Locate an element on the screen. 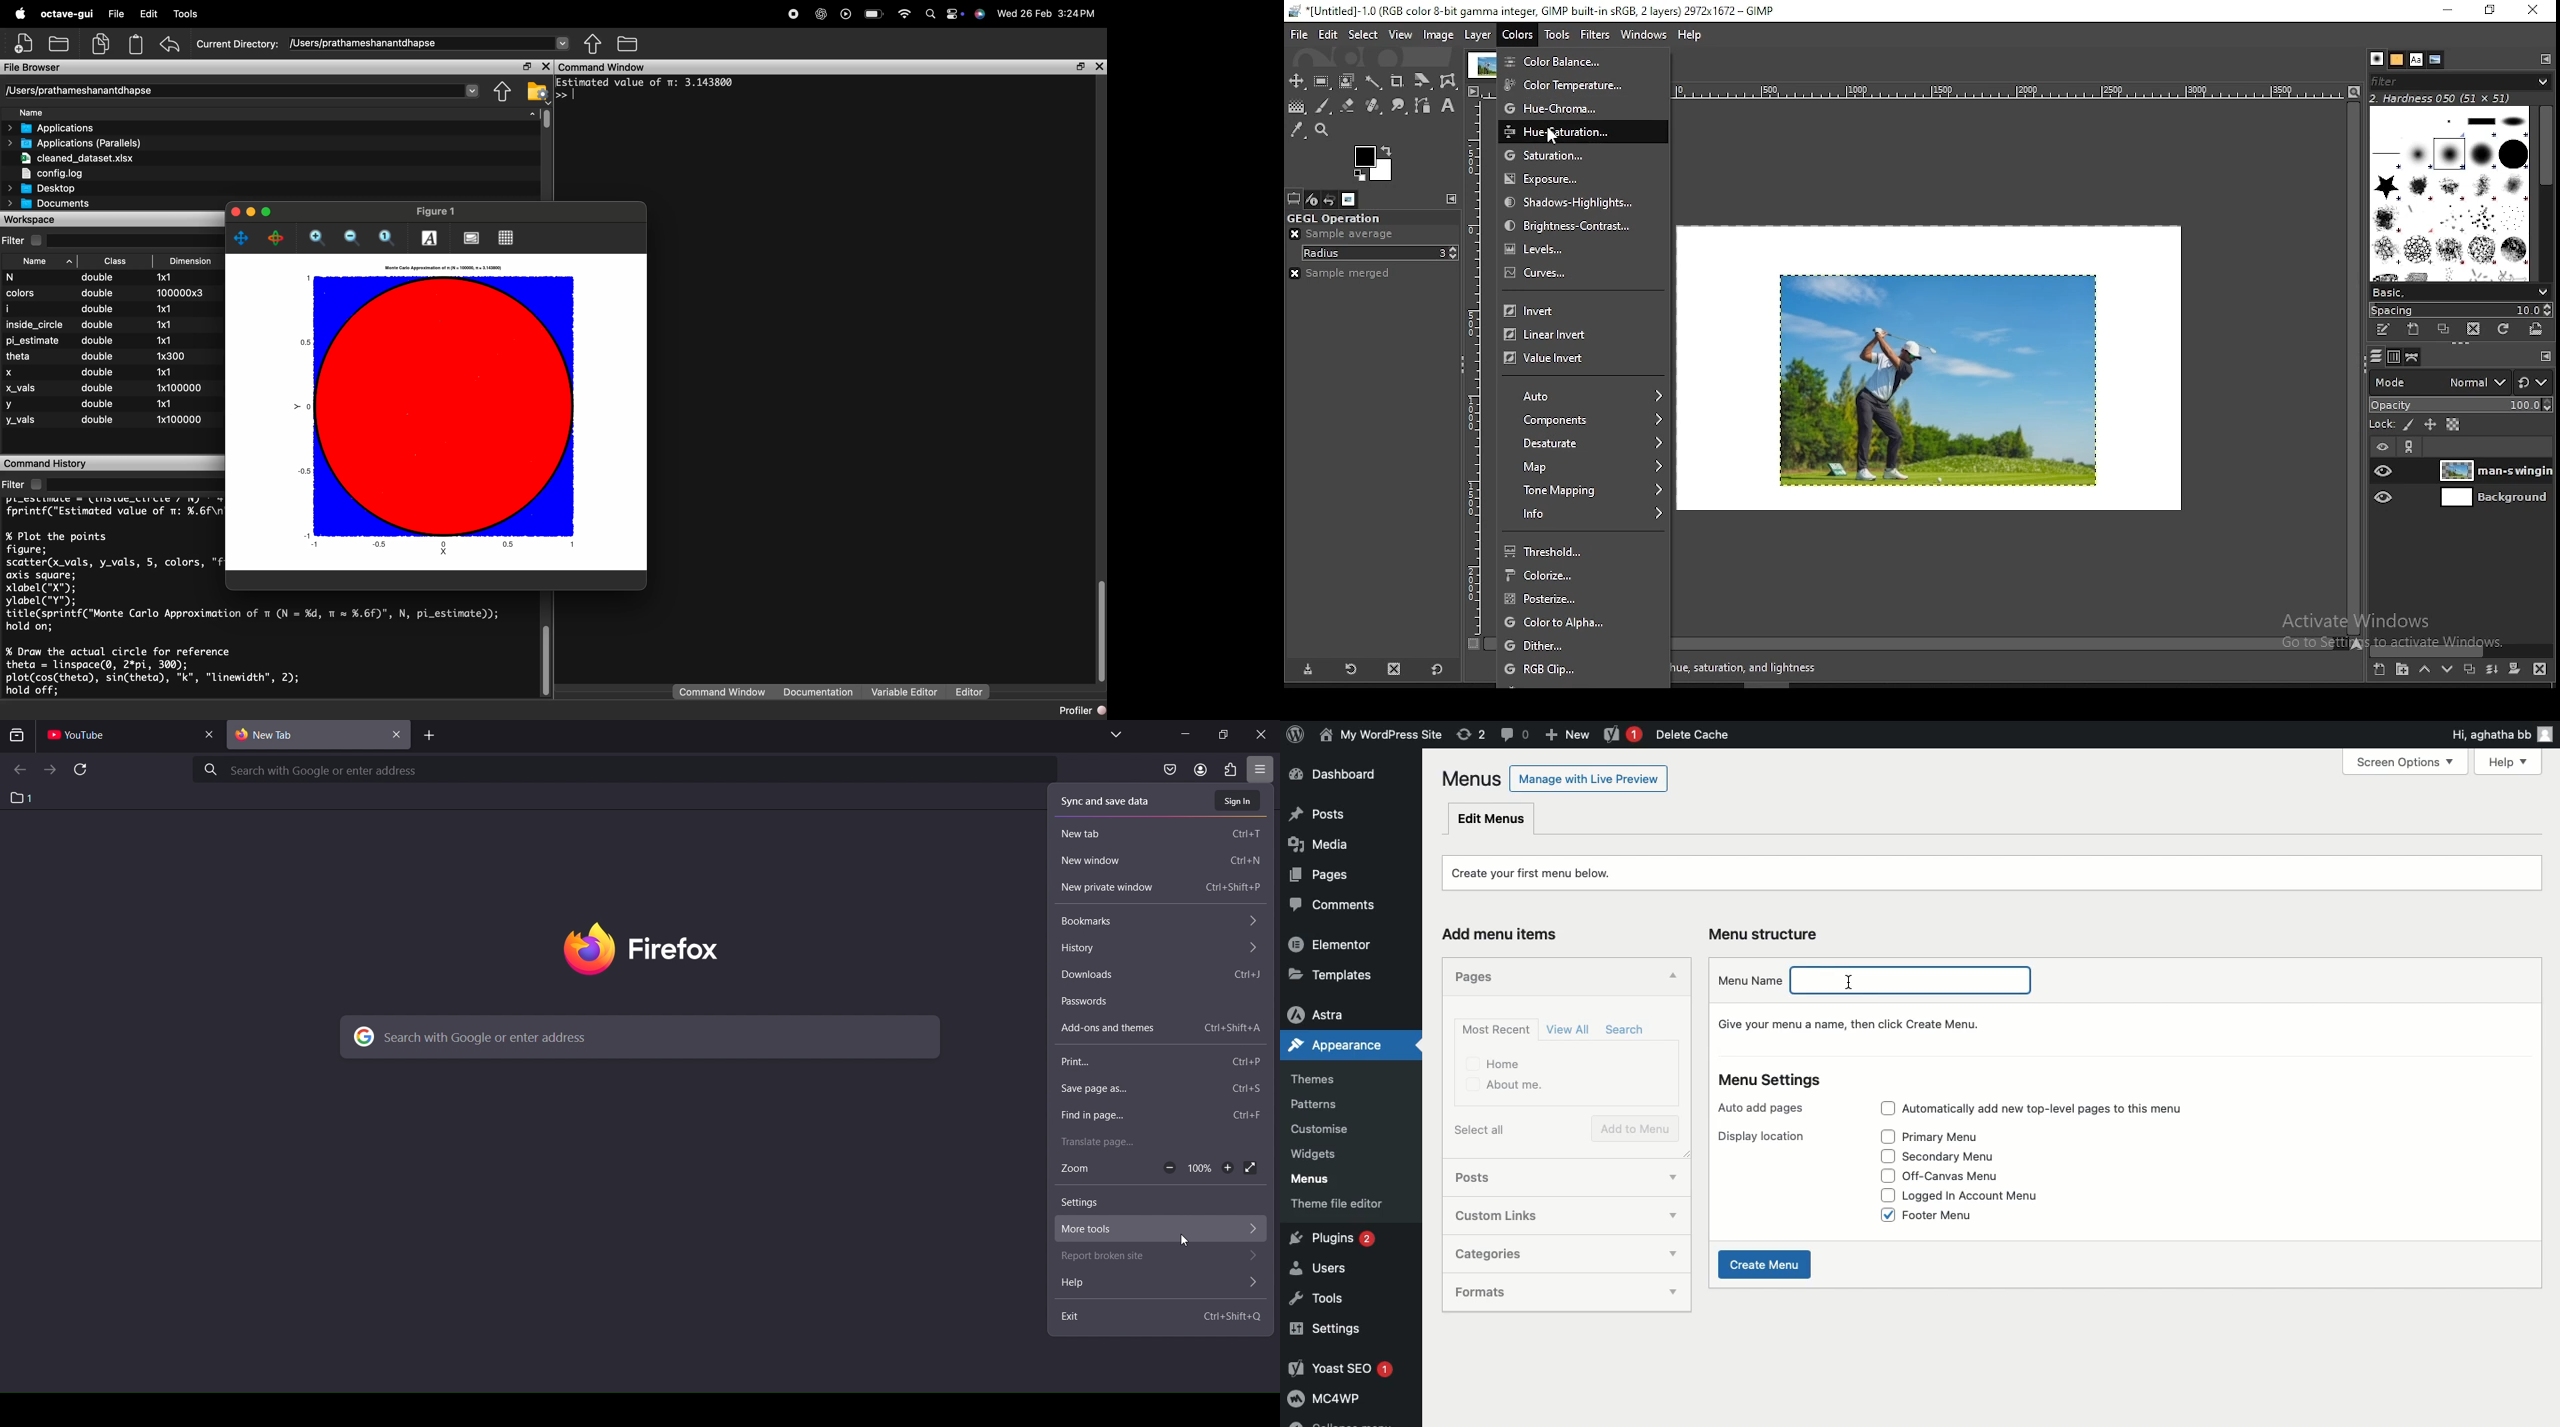  configure this tab is located at coordinates (2544, 60).